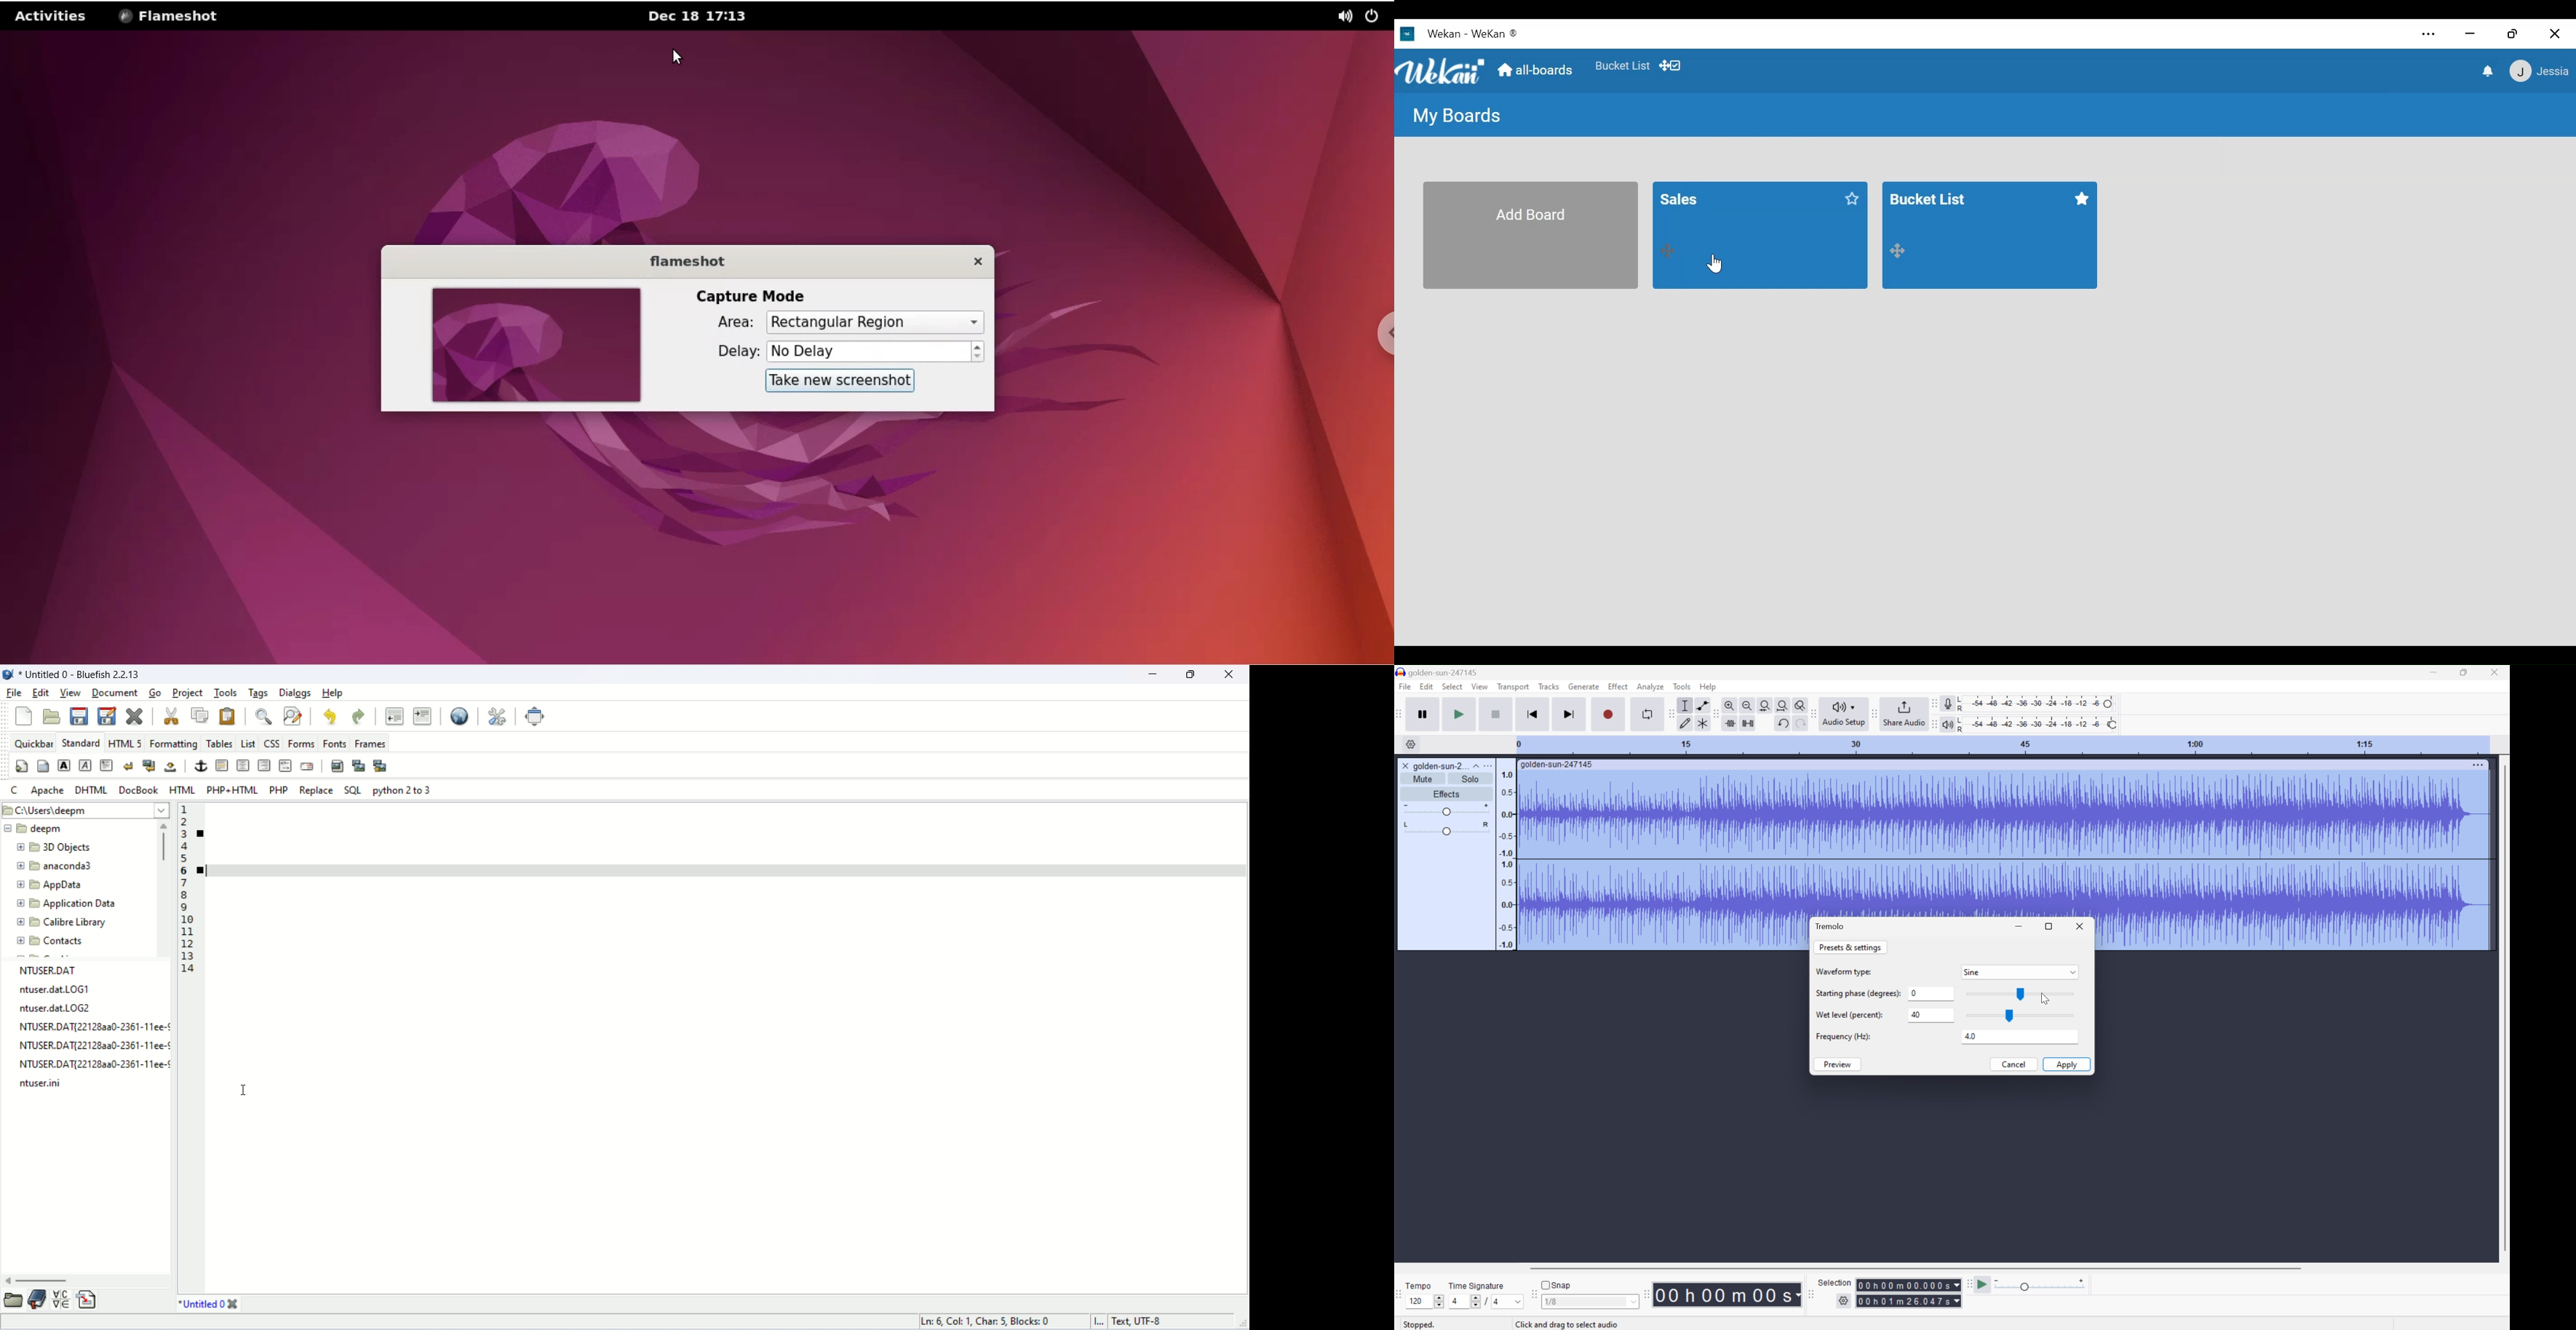 This screenshot has height=1344, width=2576. Describe the element at coordinates (355, 790) in the screenshot. I see `SQL` at that location.